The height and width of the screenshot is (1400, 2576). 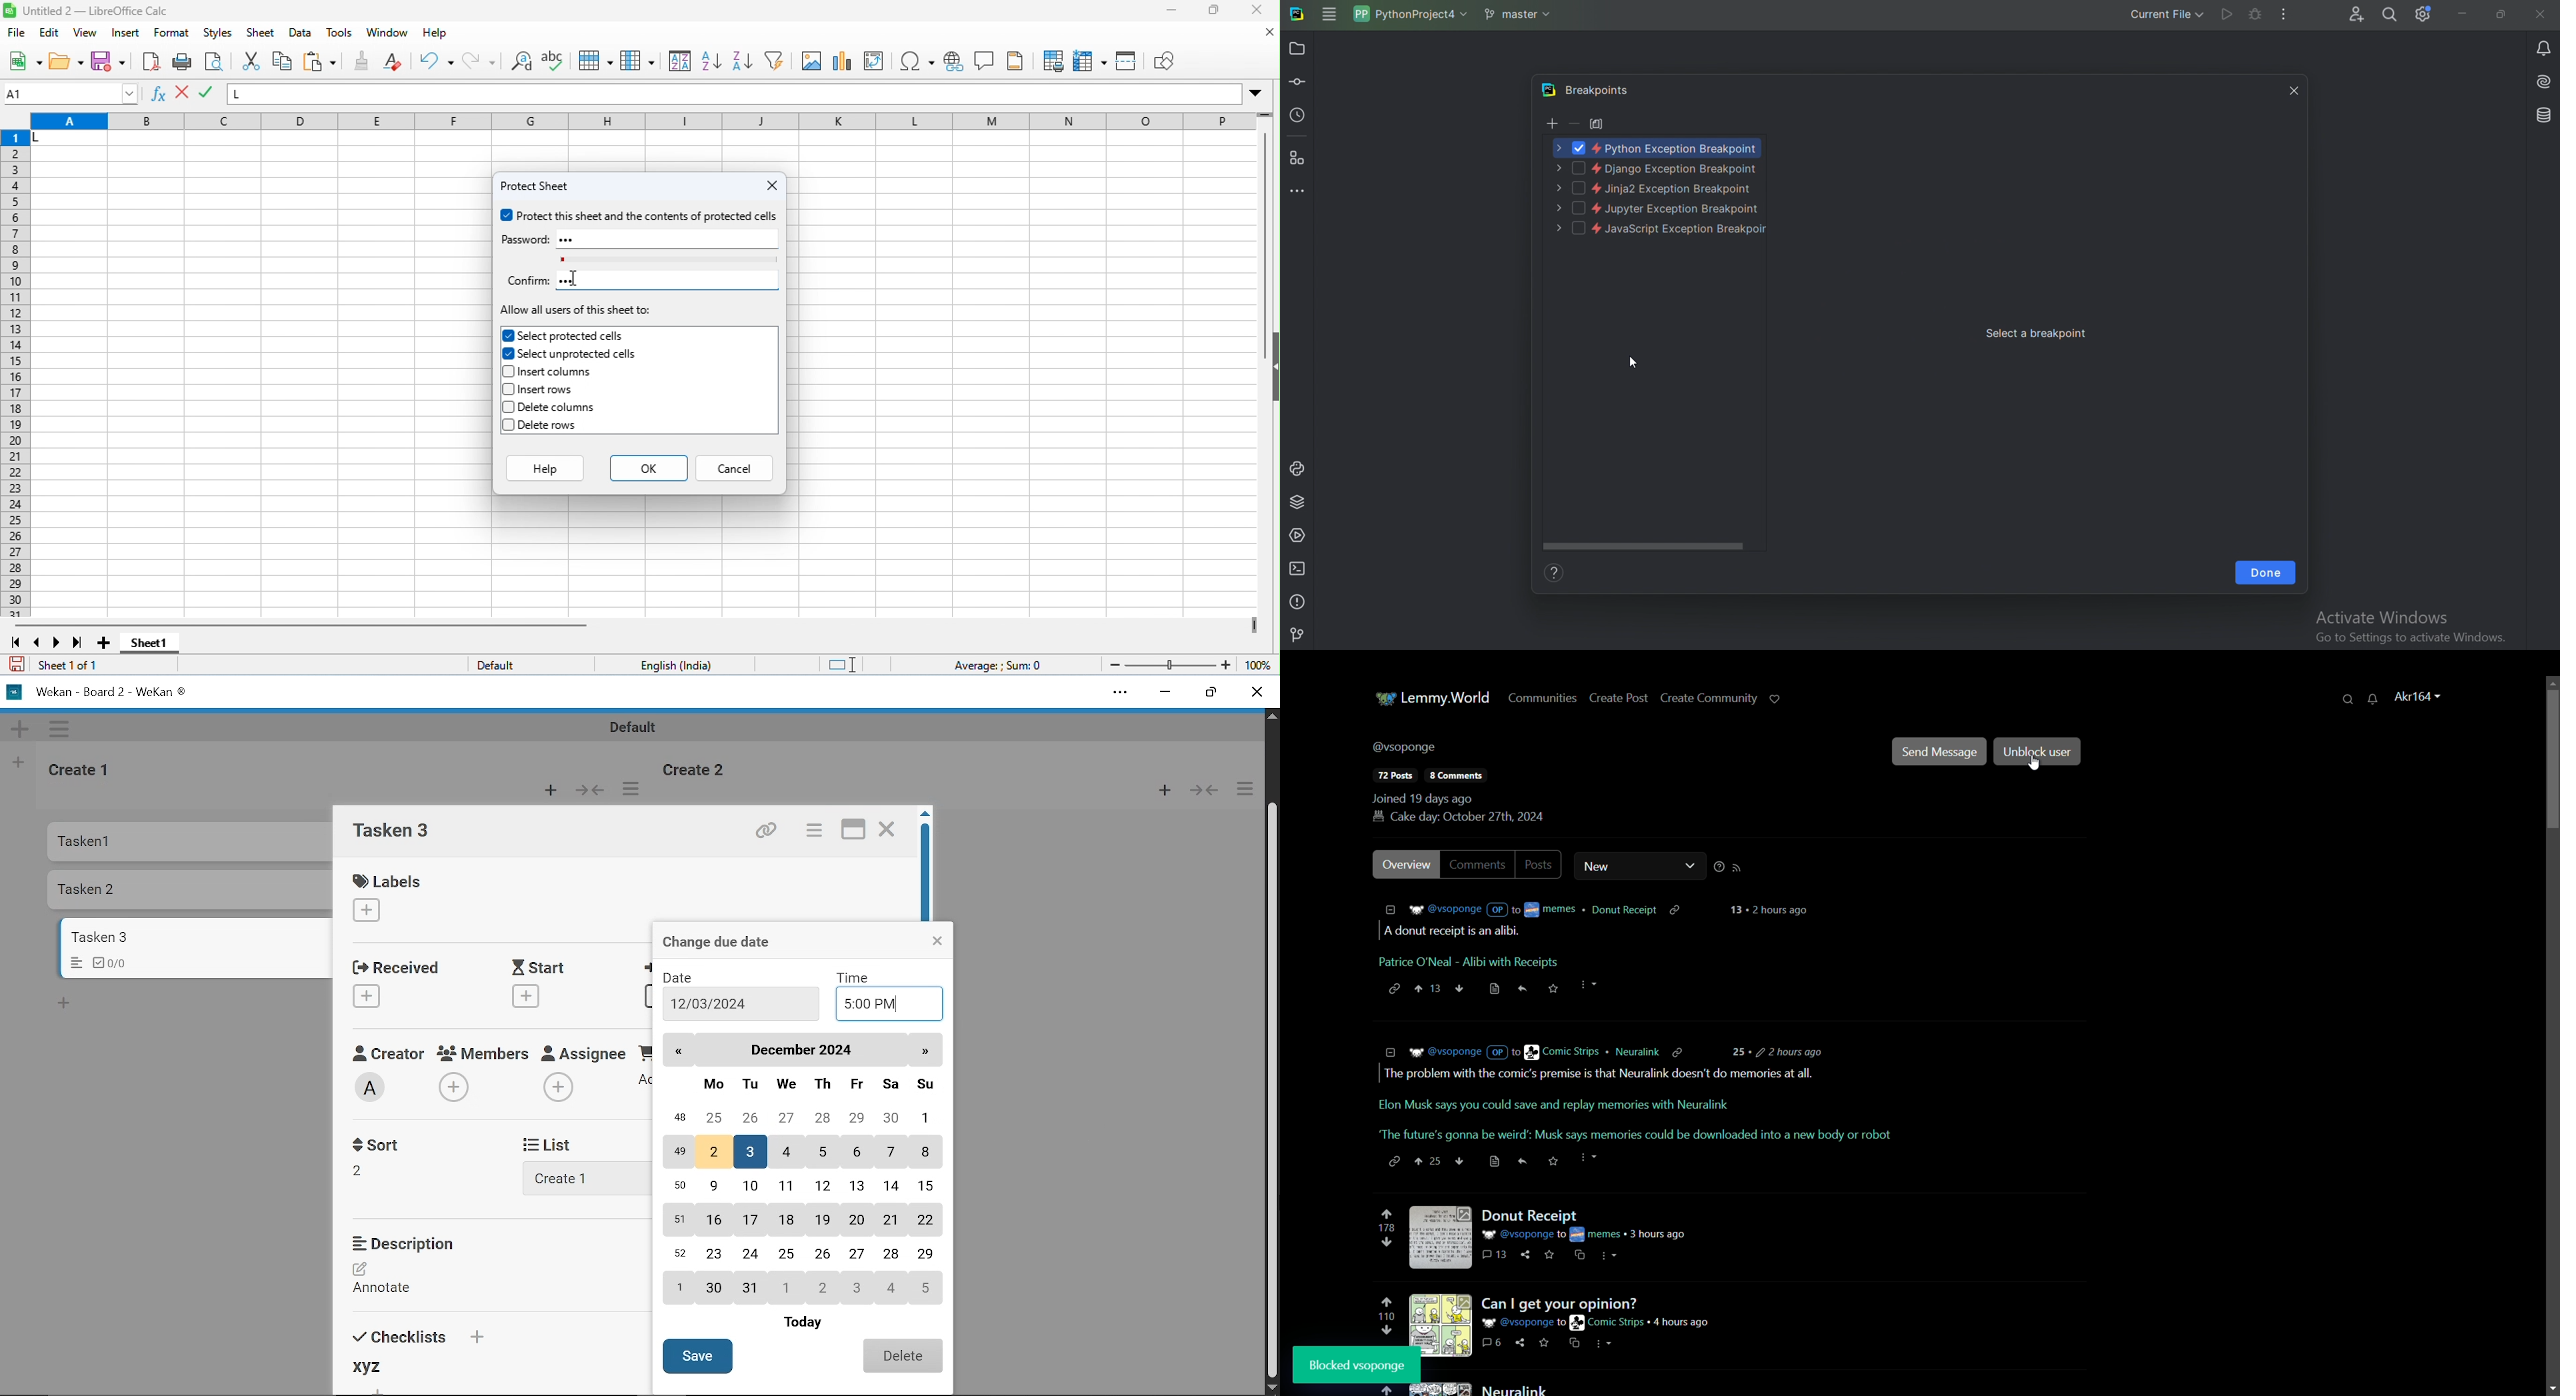 What do you see at coordinates (16, 643) in the screenshot?
I see `first sheet` at bounding box center [16, 643].